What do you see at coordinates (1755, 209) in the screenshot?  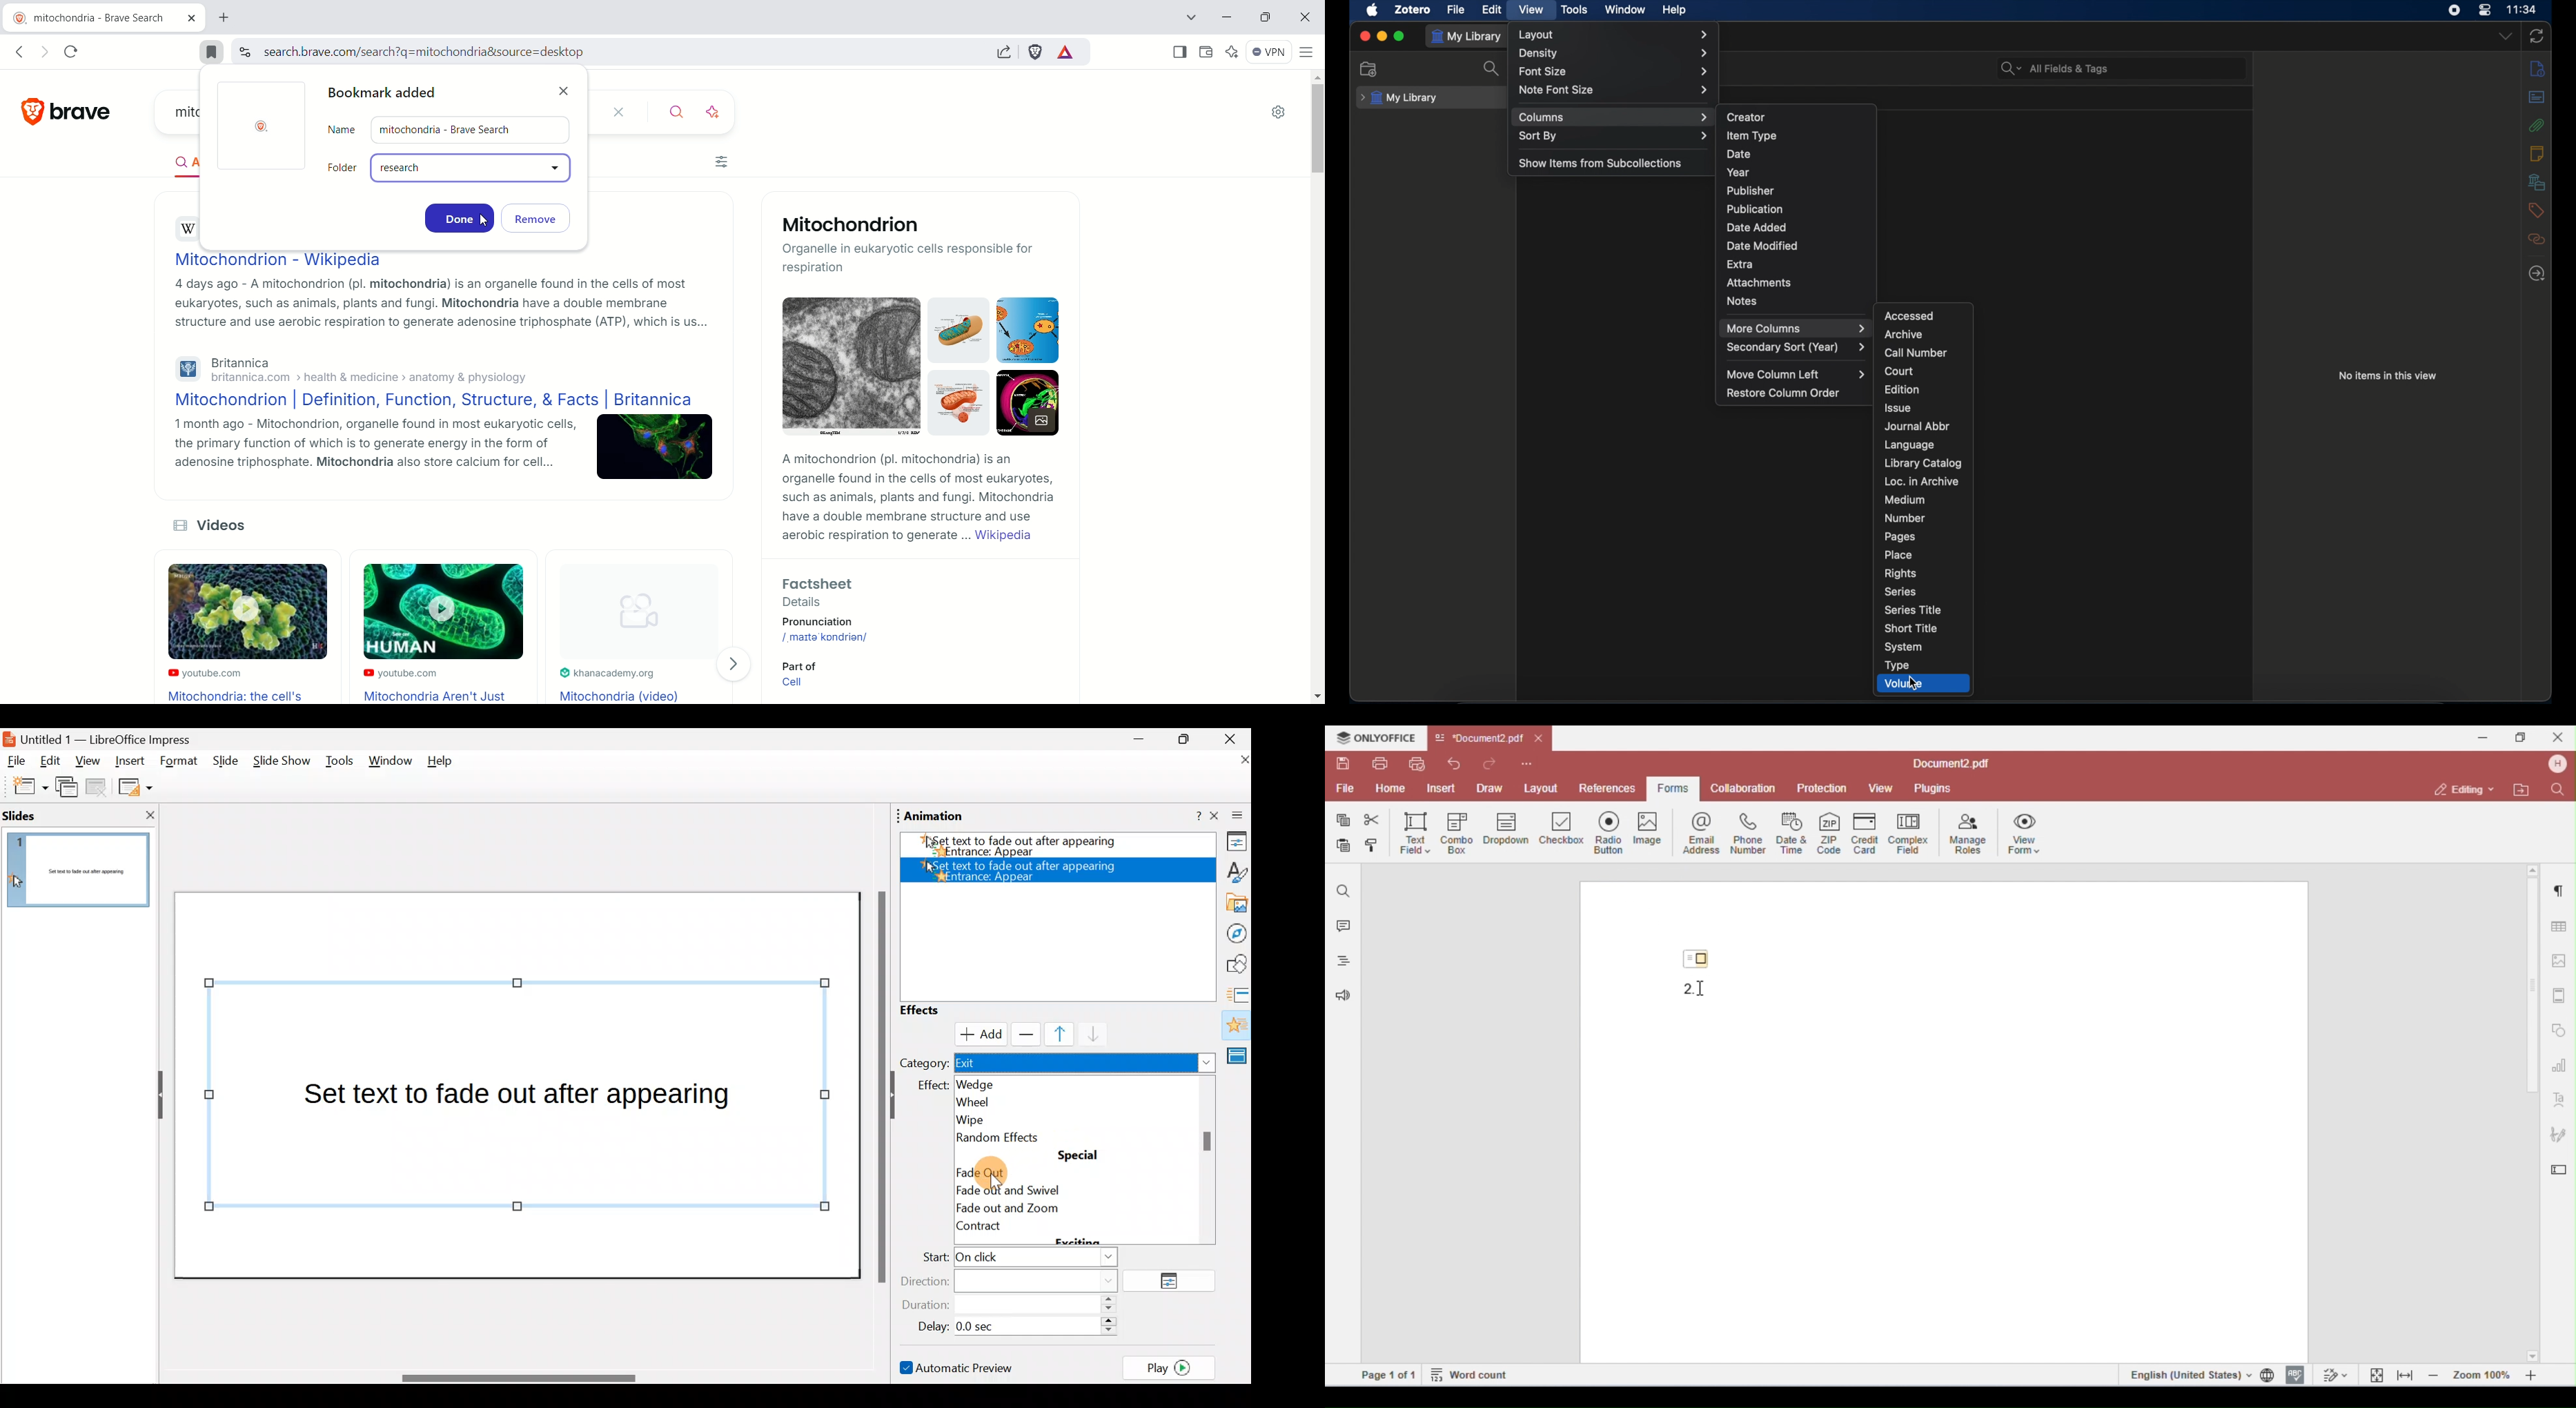 I see `publication` at bounding box center [1755, 209].